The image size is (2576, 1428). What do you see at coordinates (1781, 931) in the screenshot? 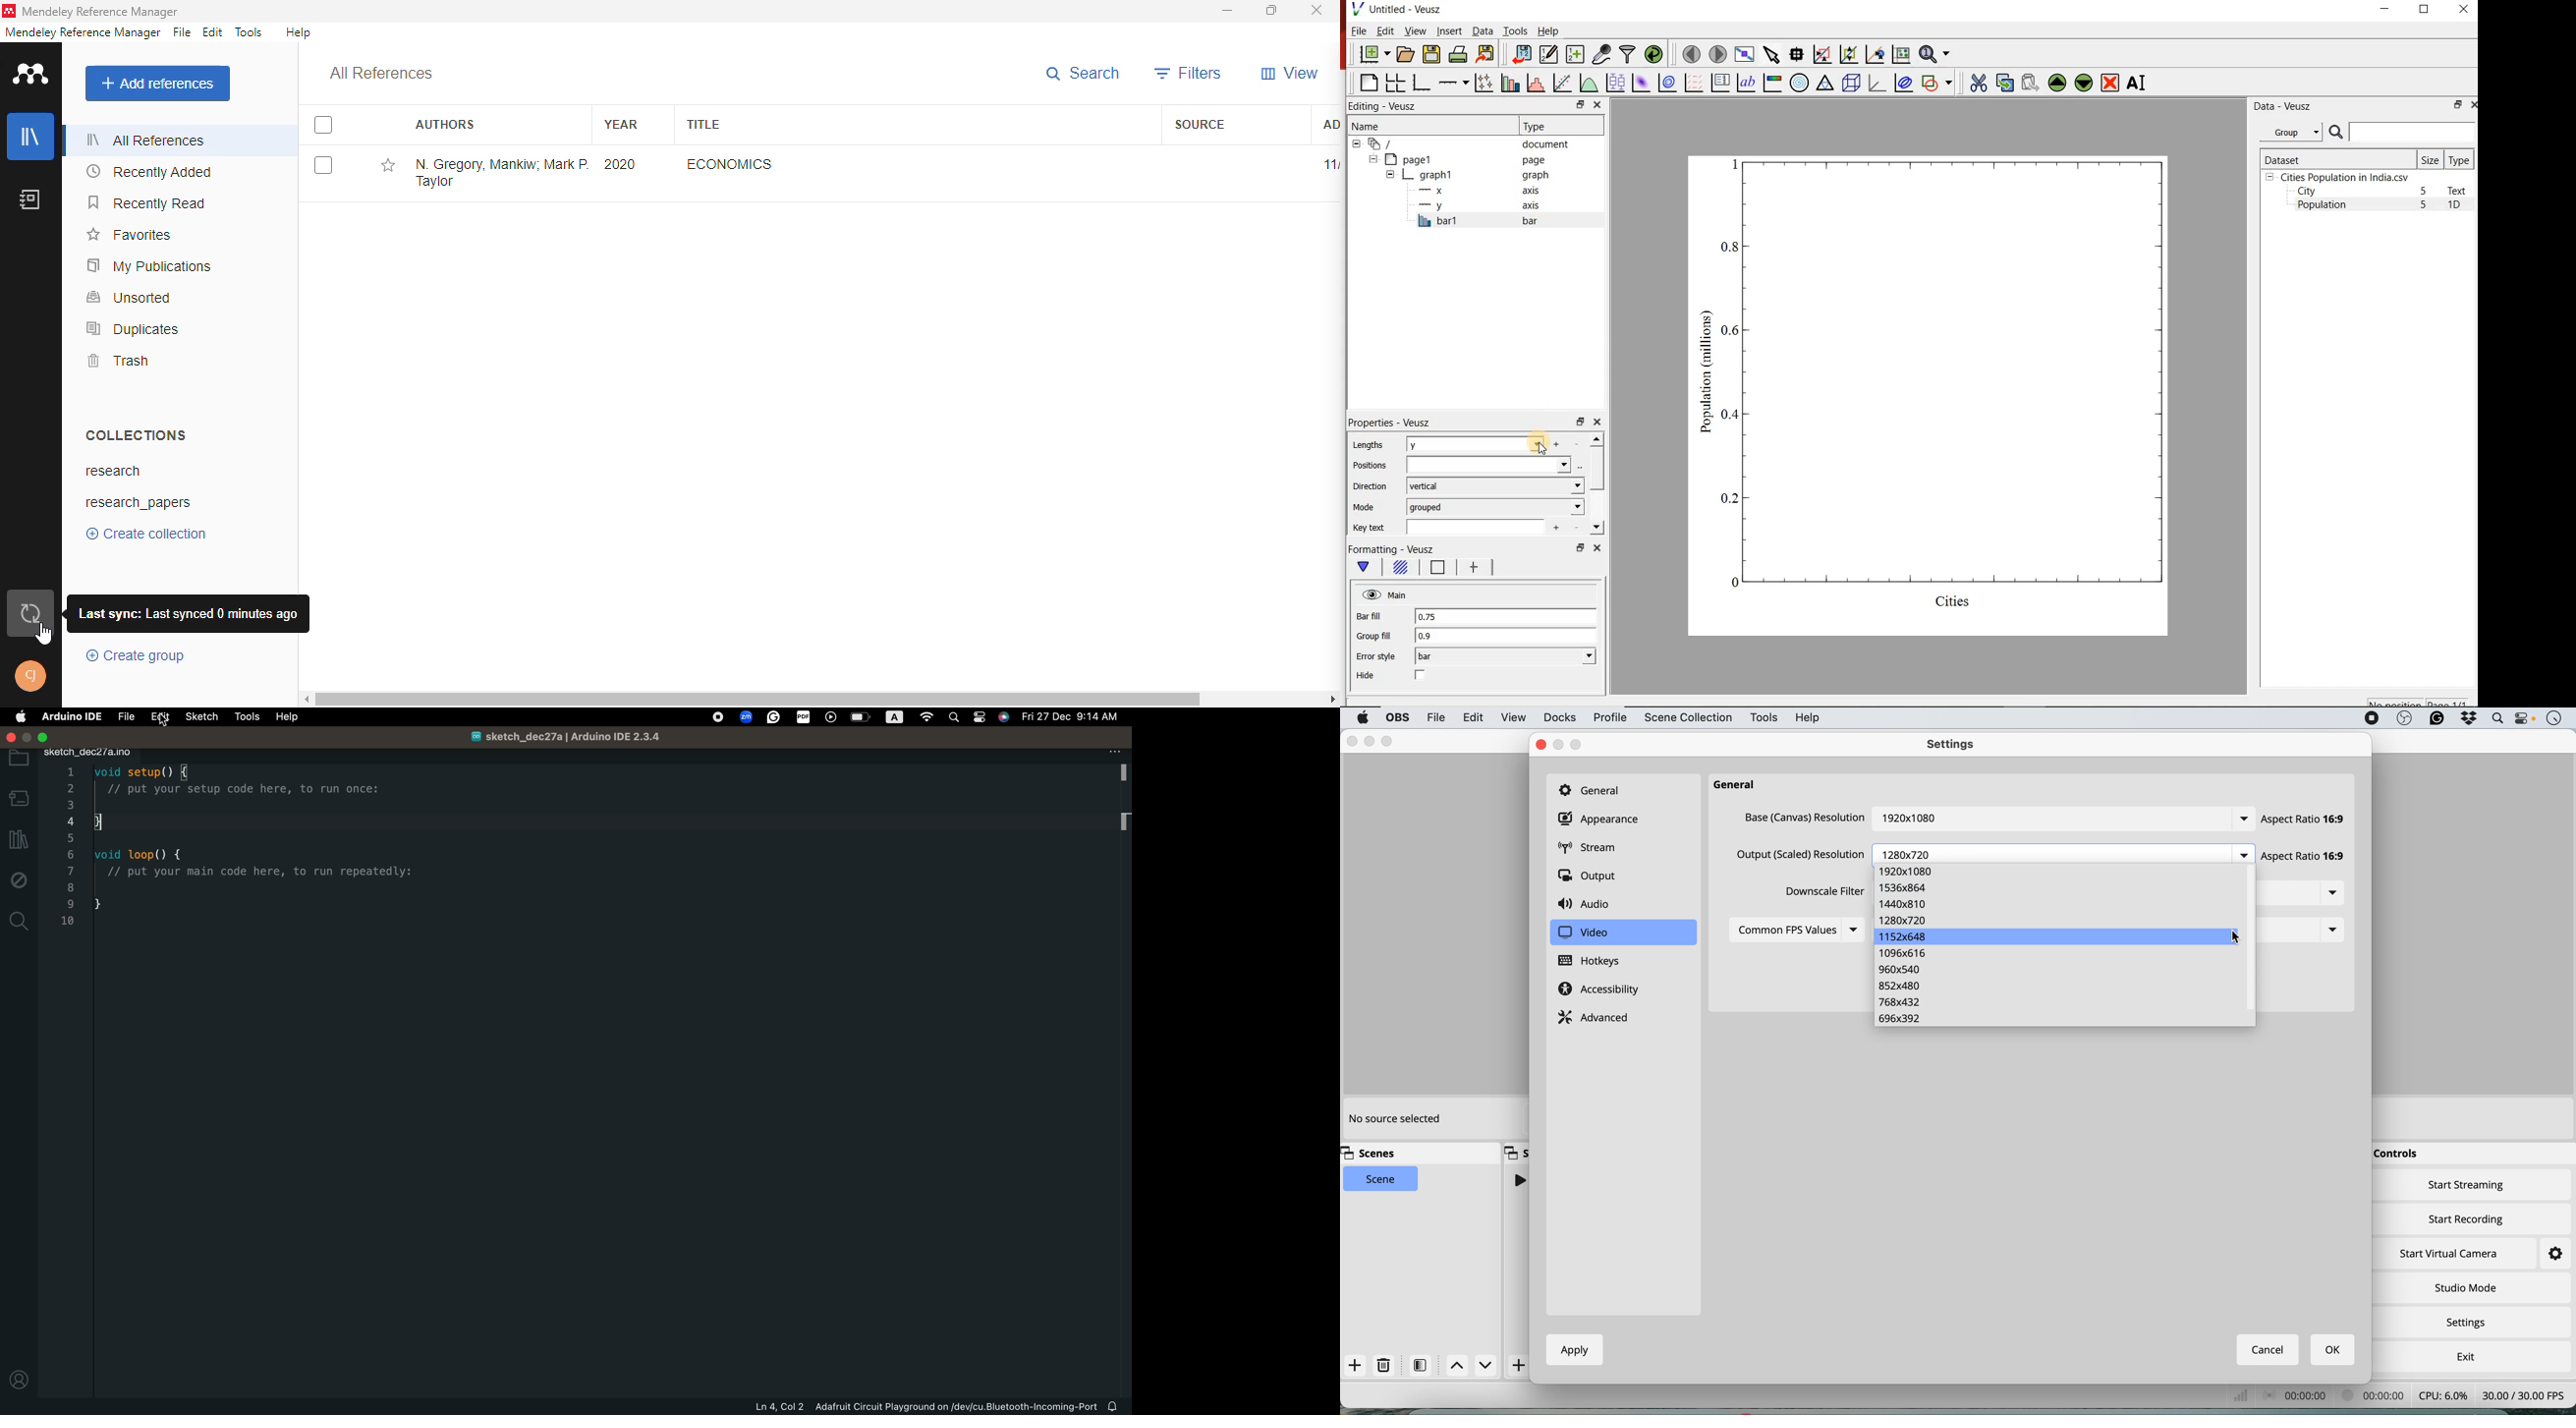
I see `Common FPS Values ~` at bounding box center [1781, 931].